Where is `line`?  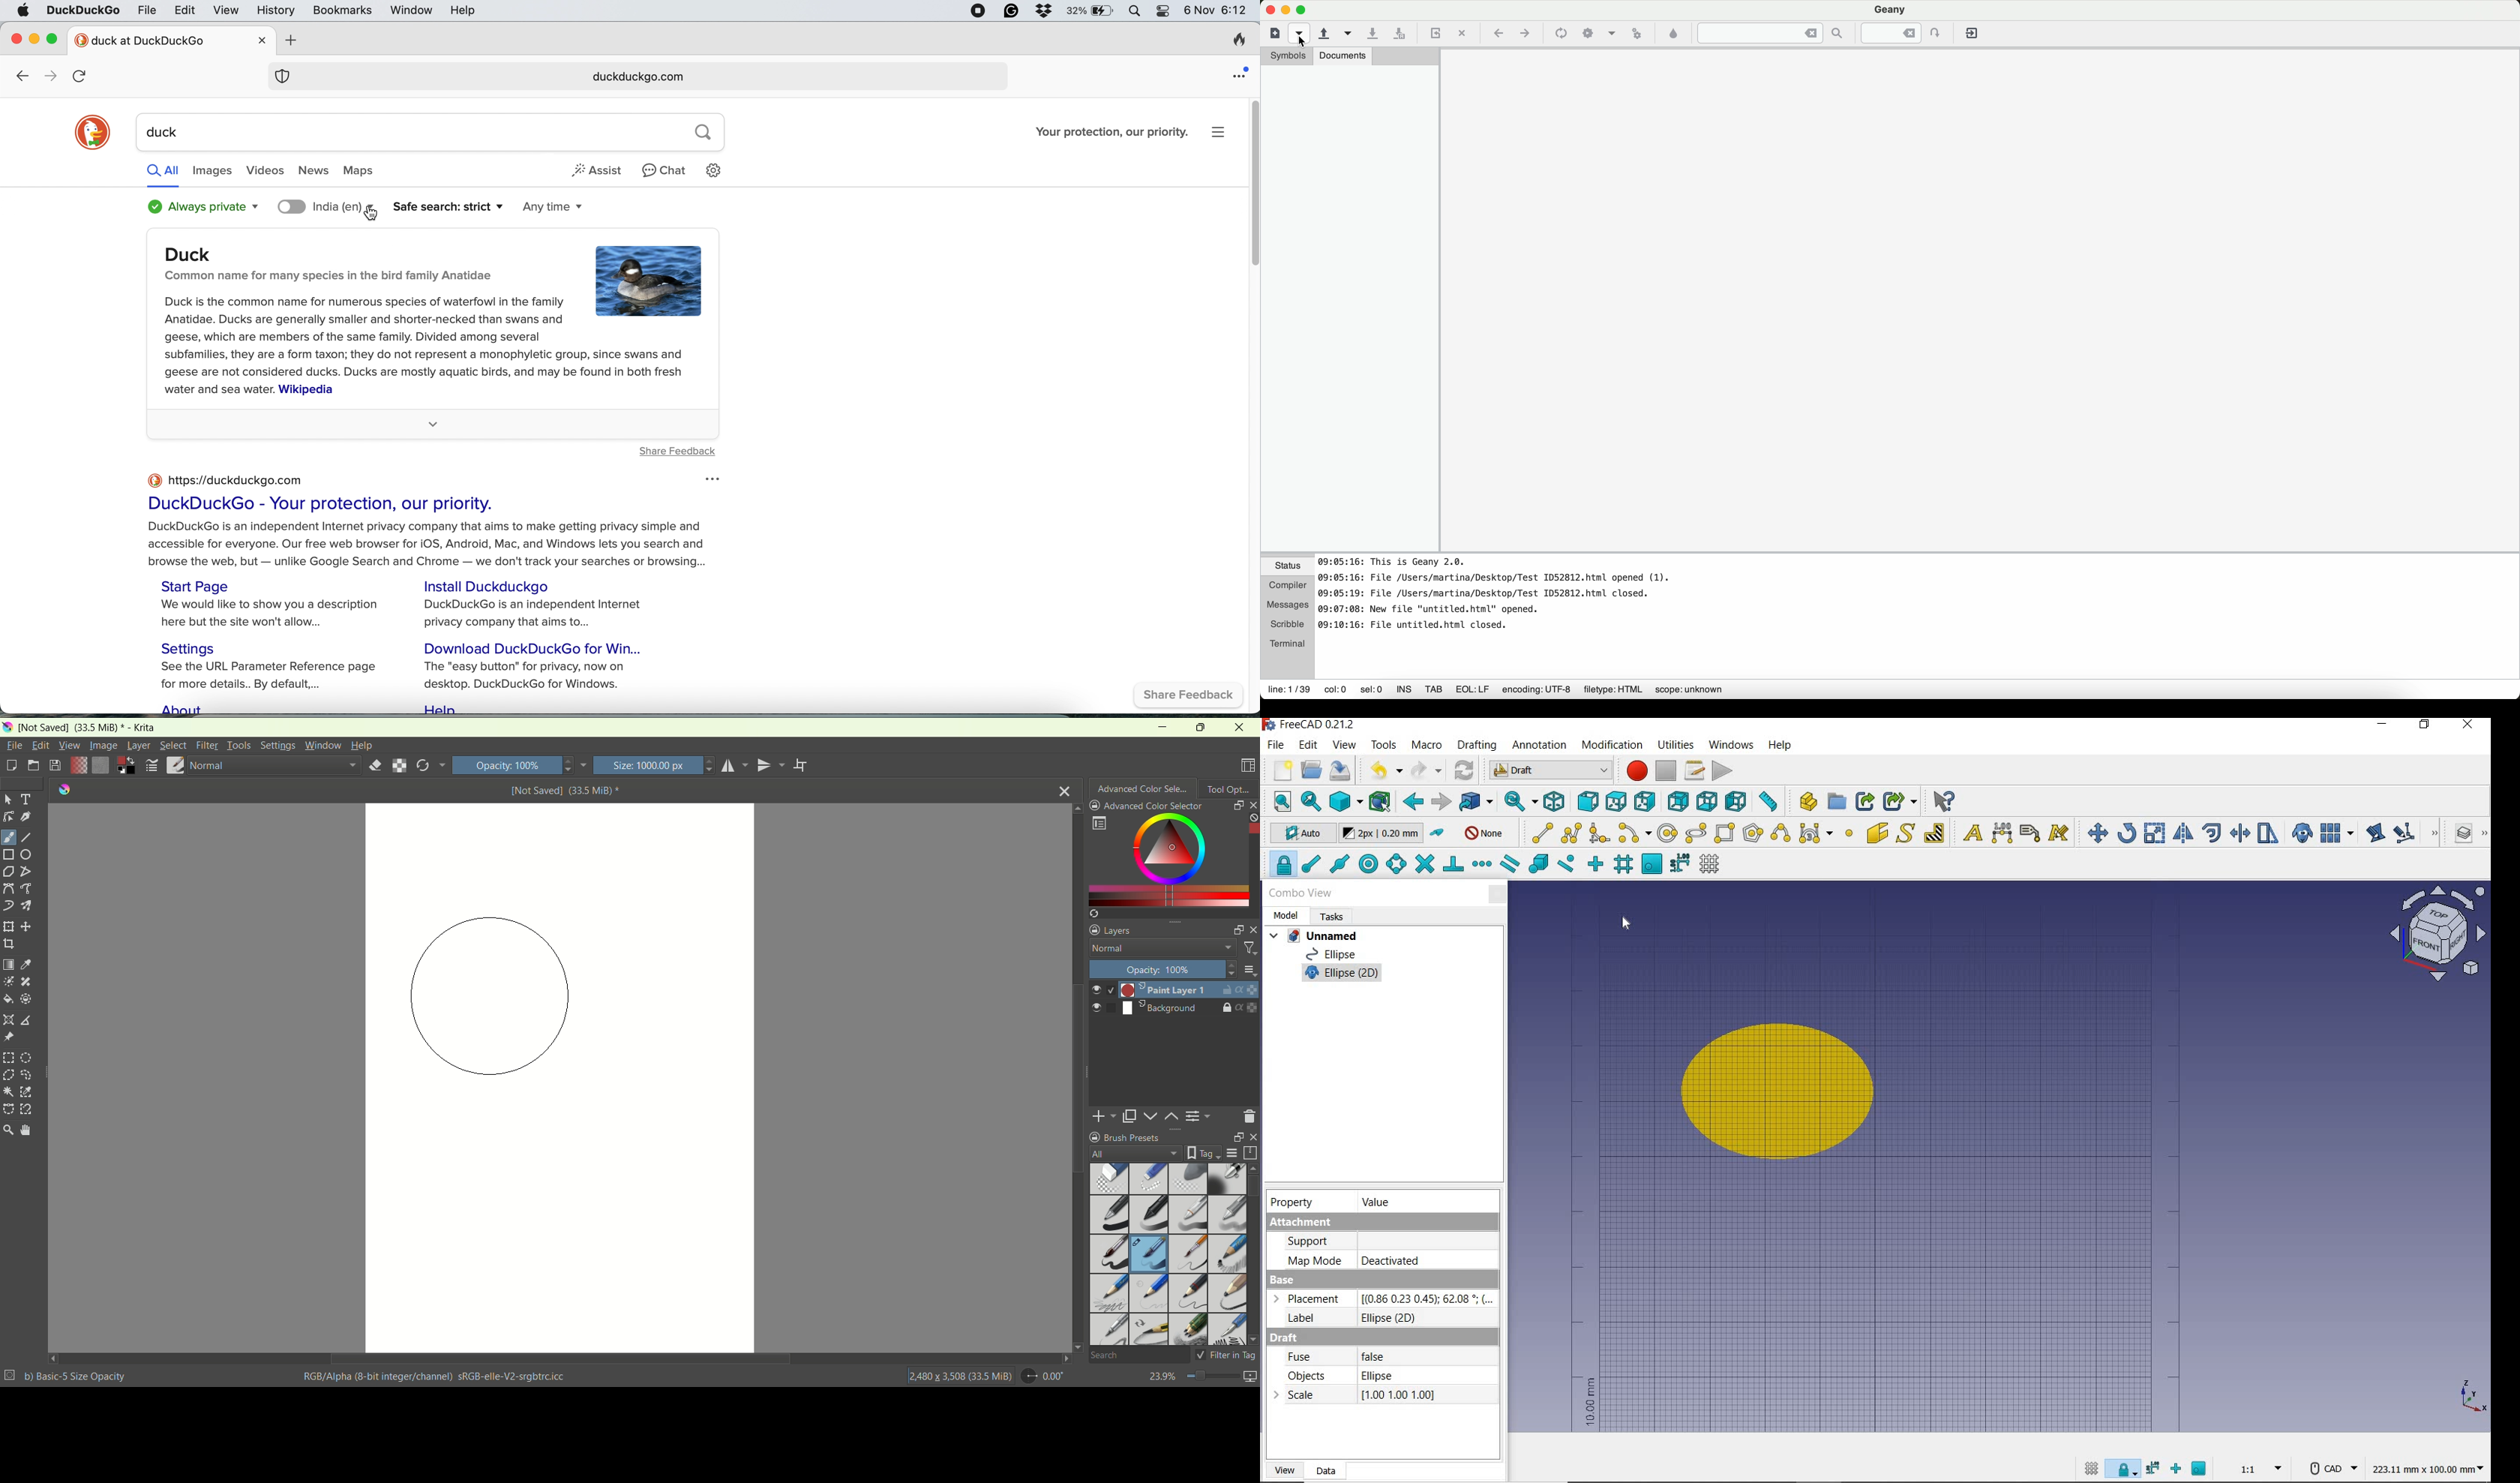 line is located at coordinates (27, 838).